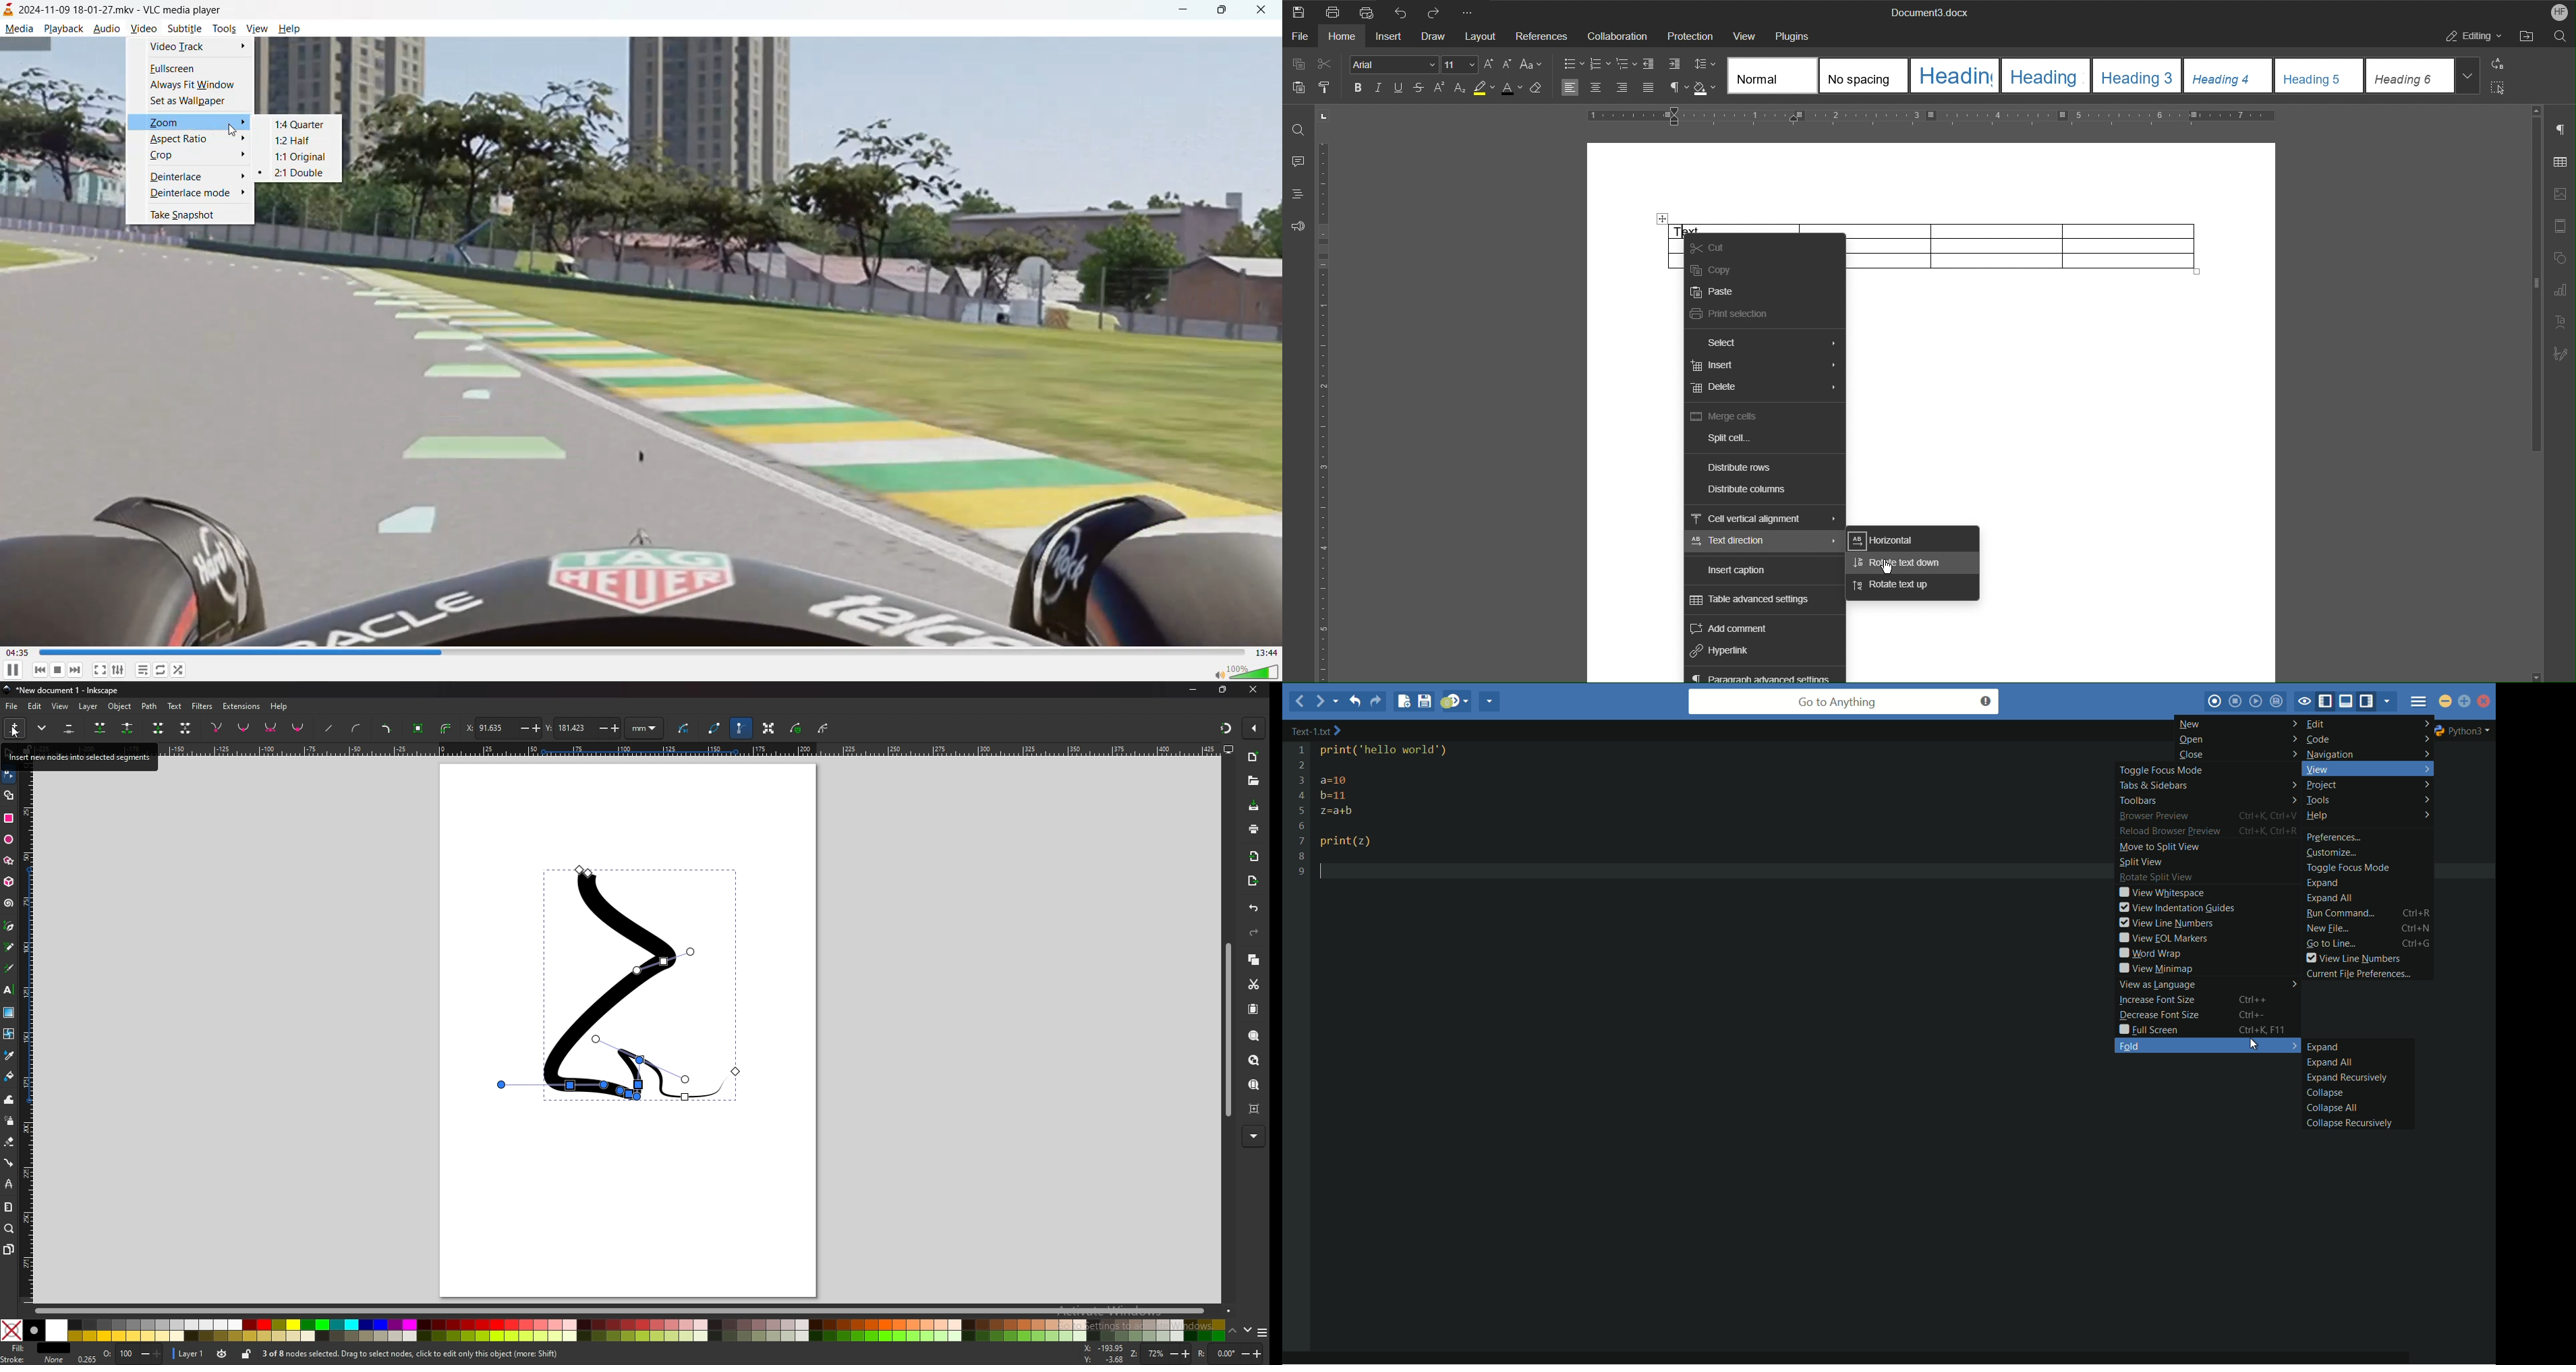 Image resolution: width=2576 pixels, height=1372 pixels. I want to click on drawing, so click(620, 987).